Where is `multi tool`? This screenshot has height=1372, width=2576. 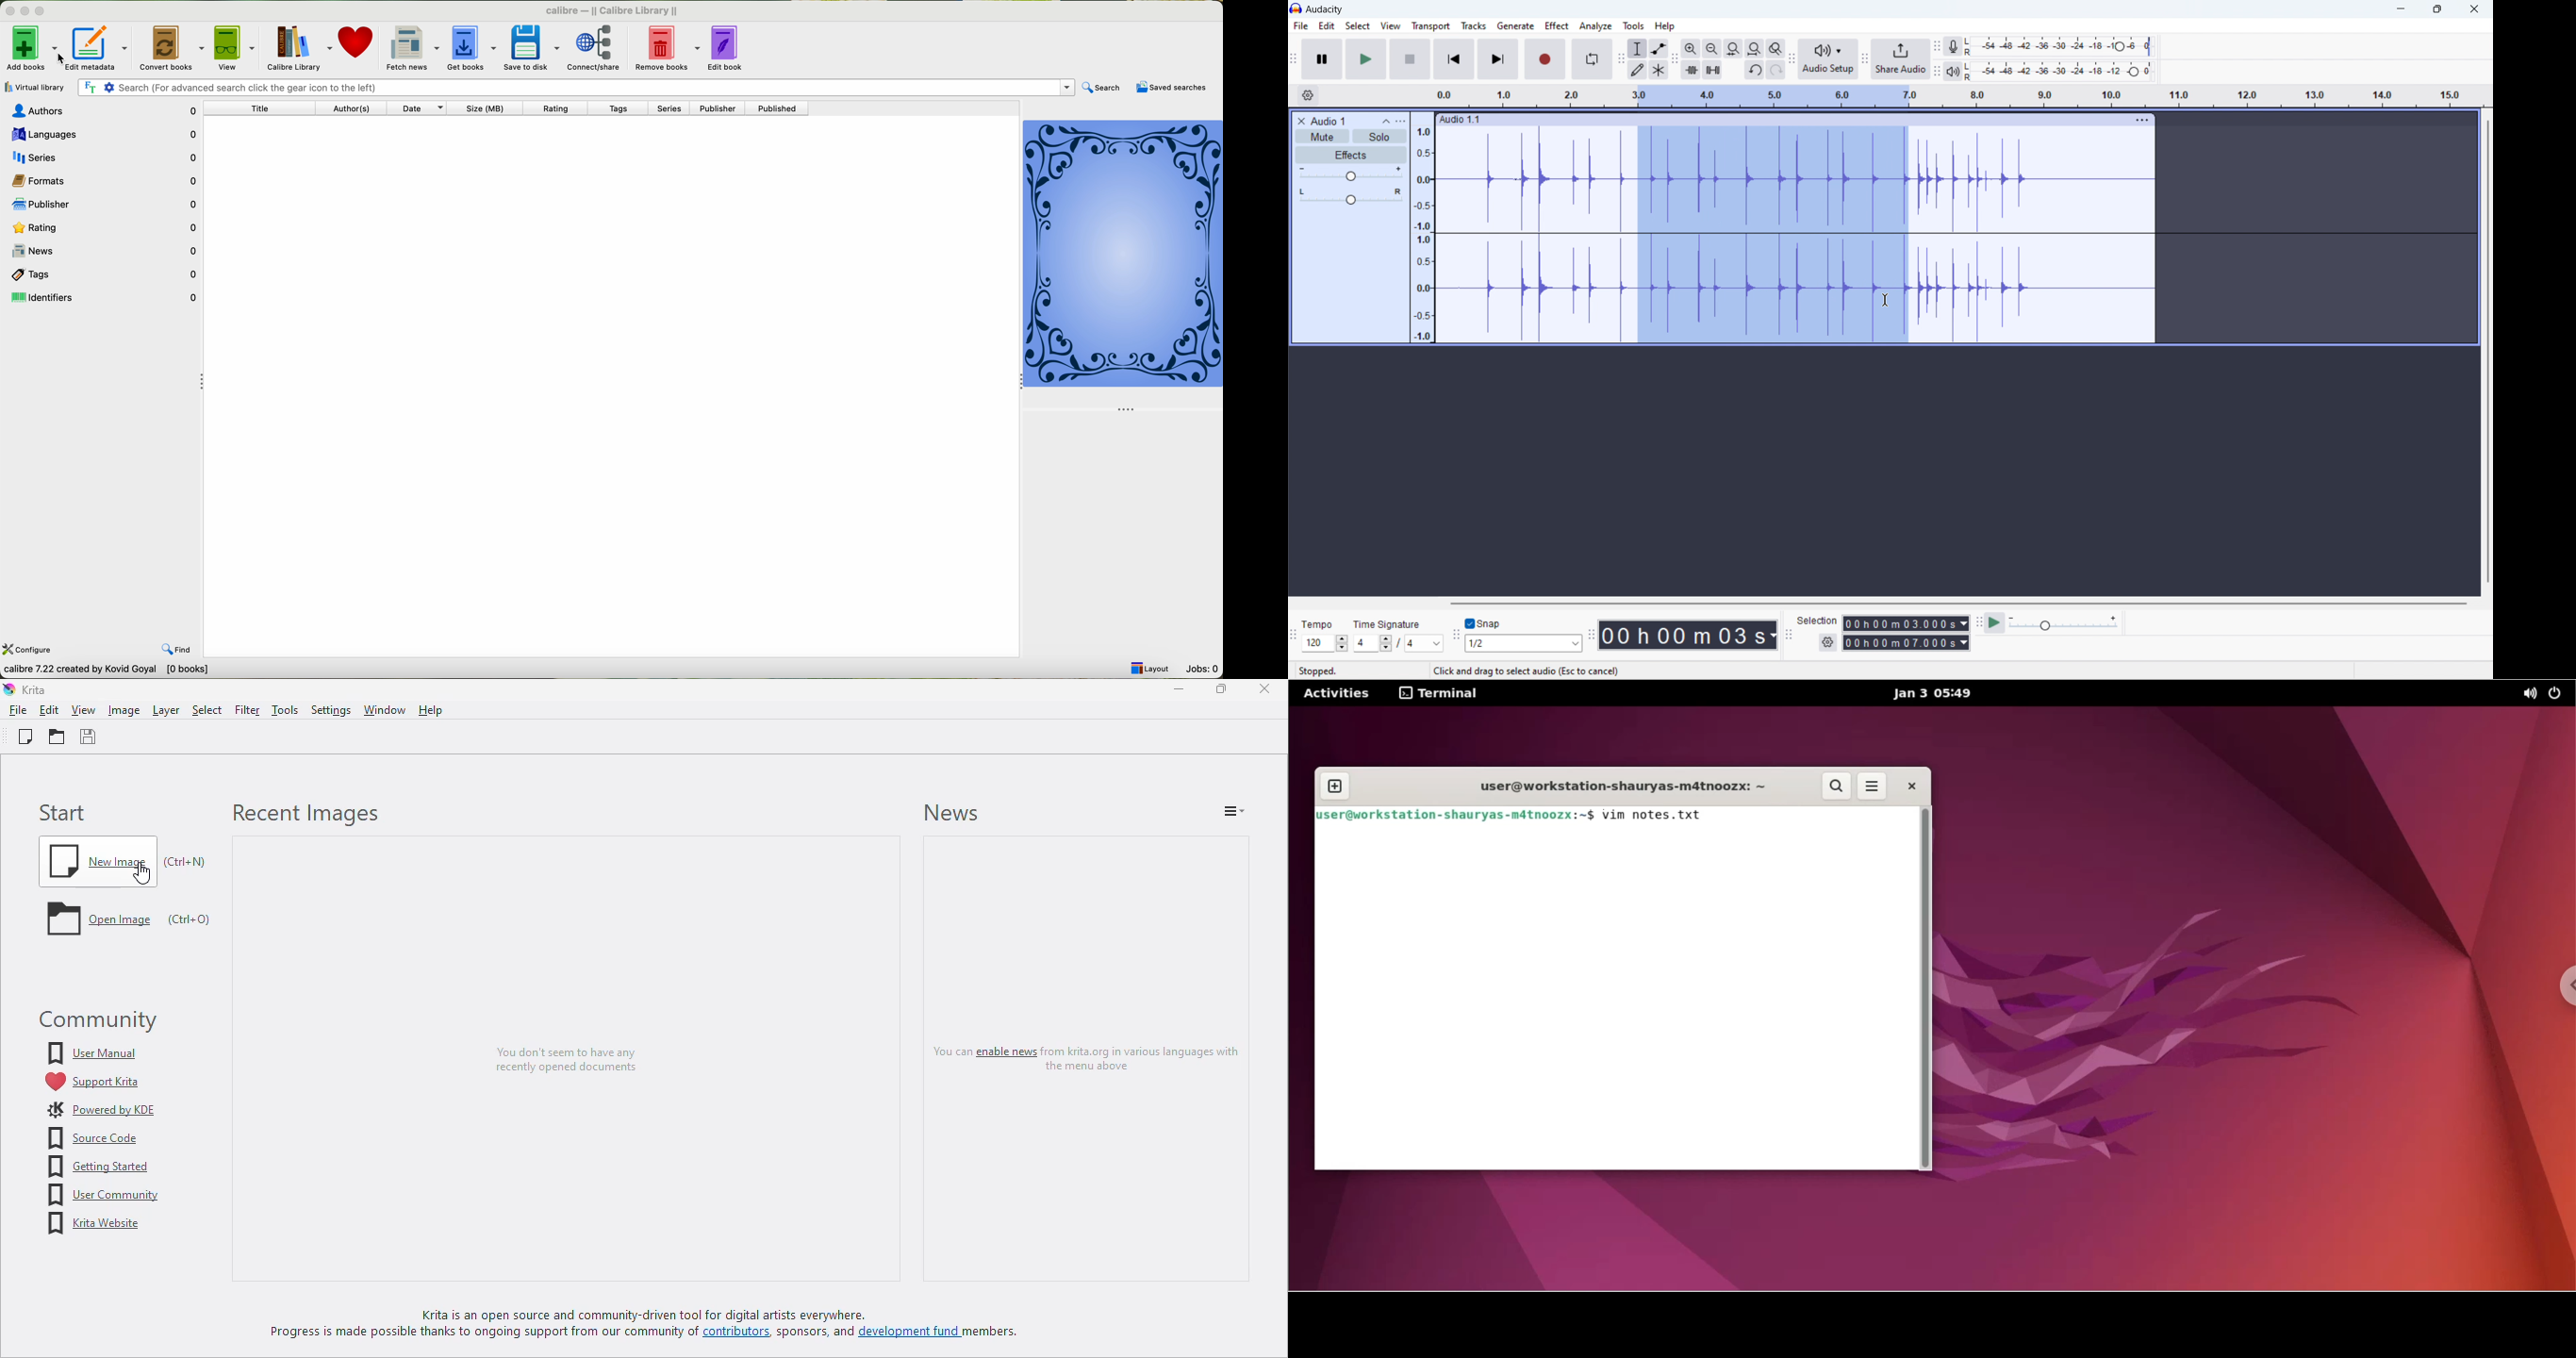
multi tool is located at coordinates (1659, 70).